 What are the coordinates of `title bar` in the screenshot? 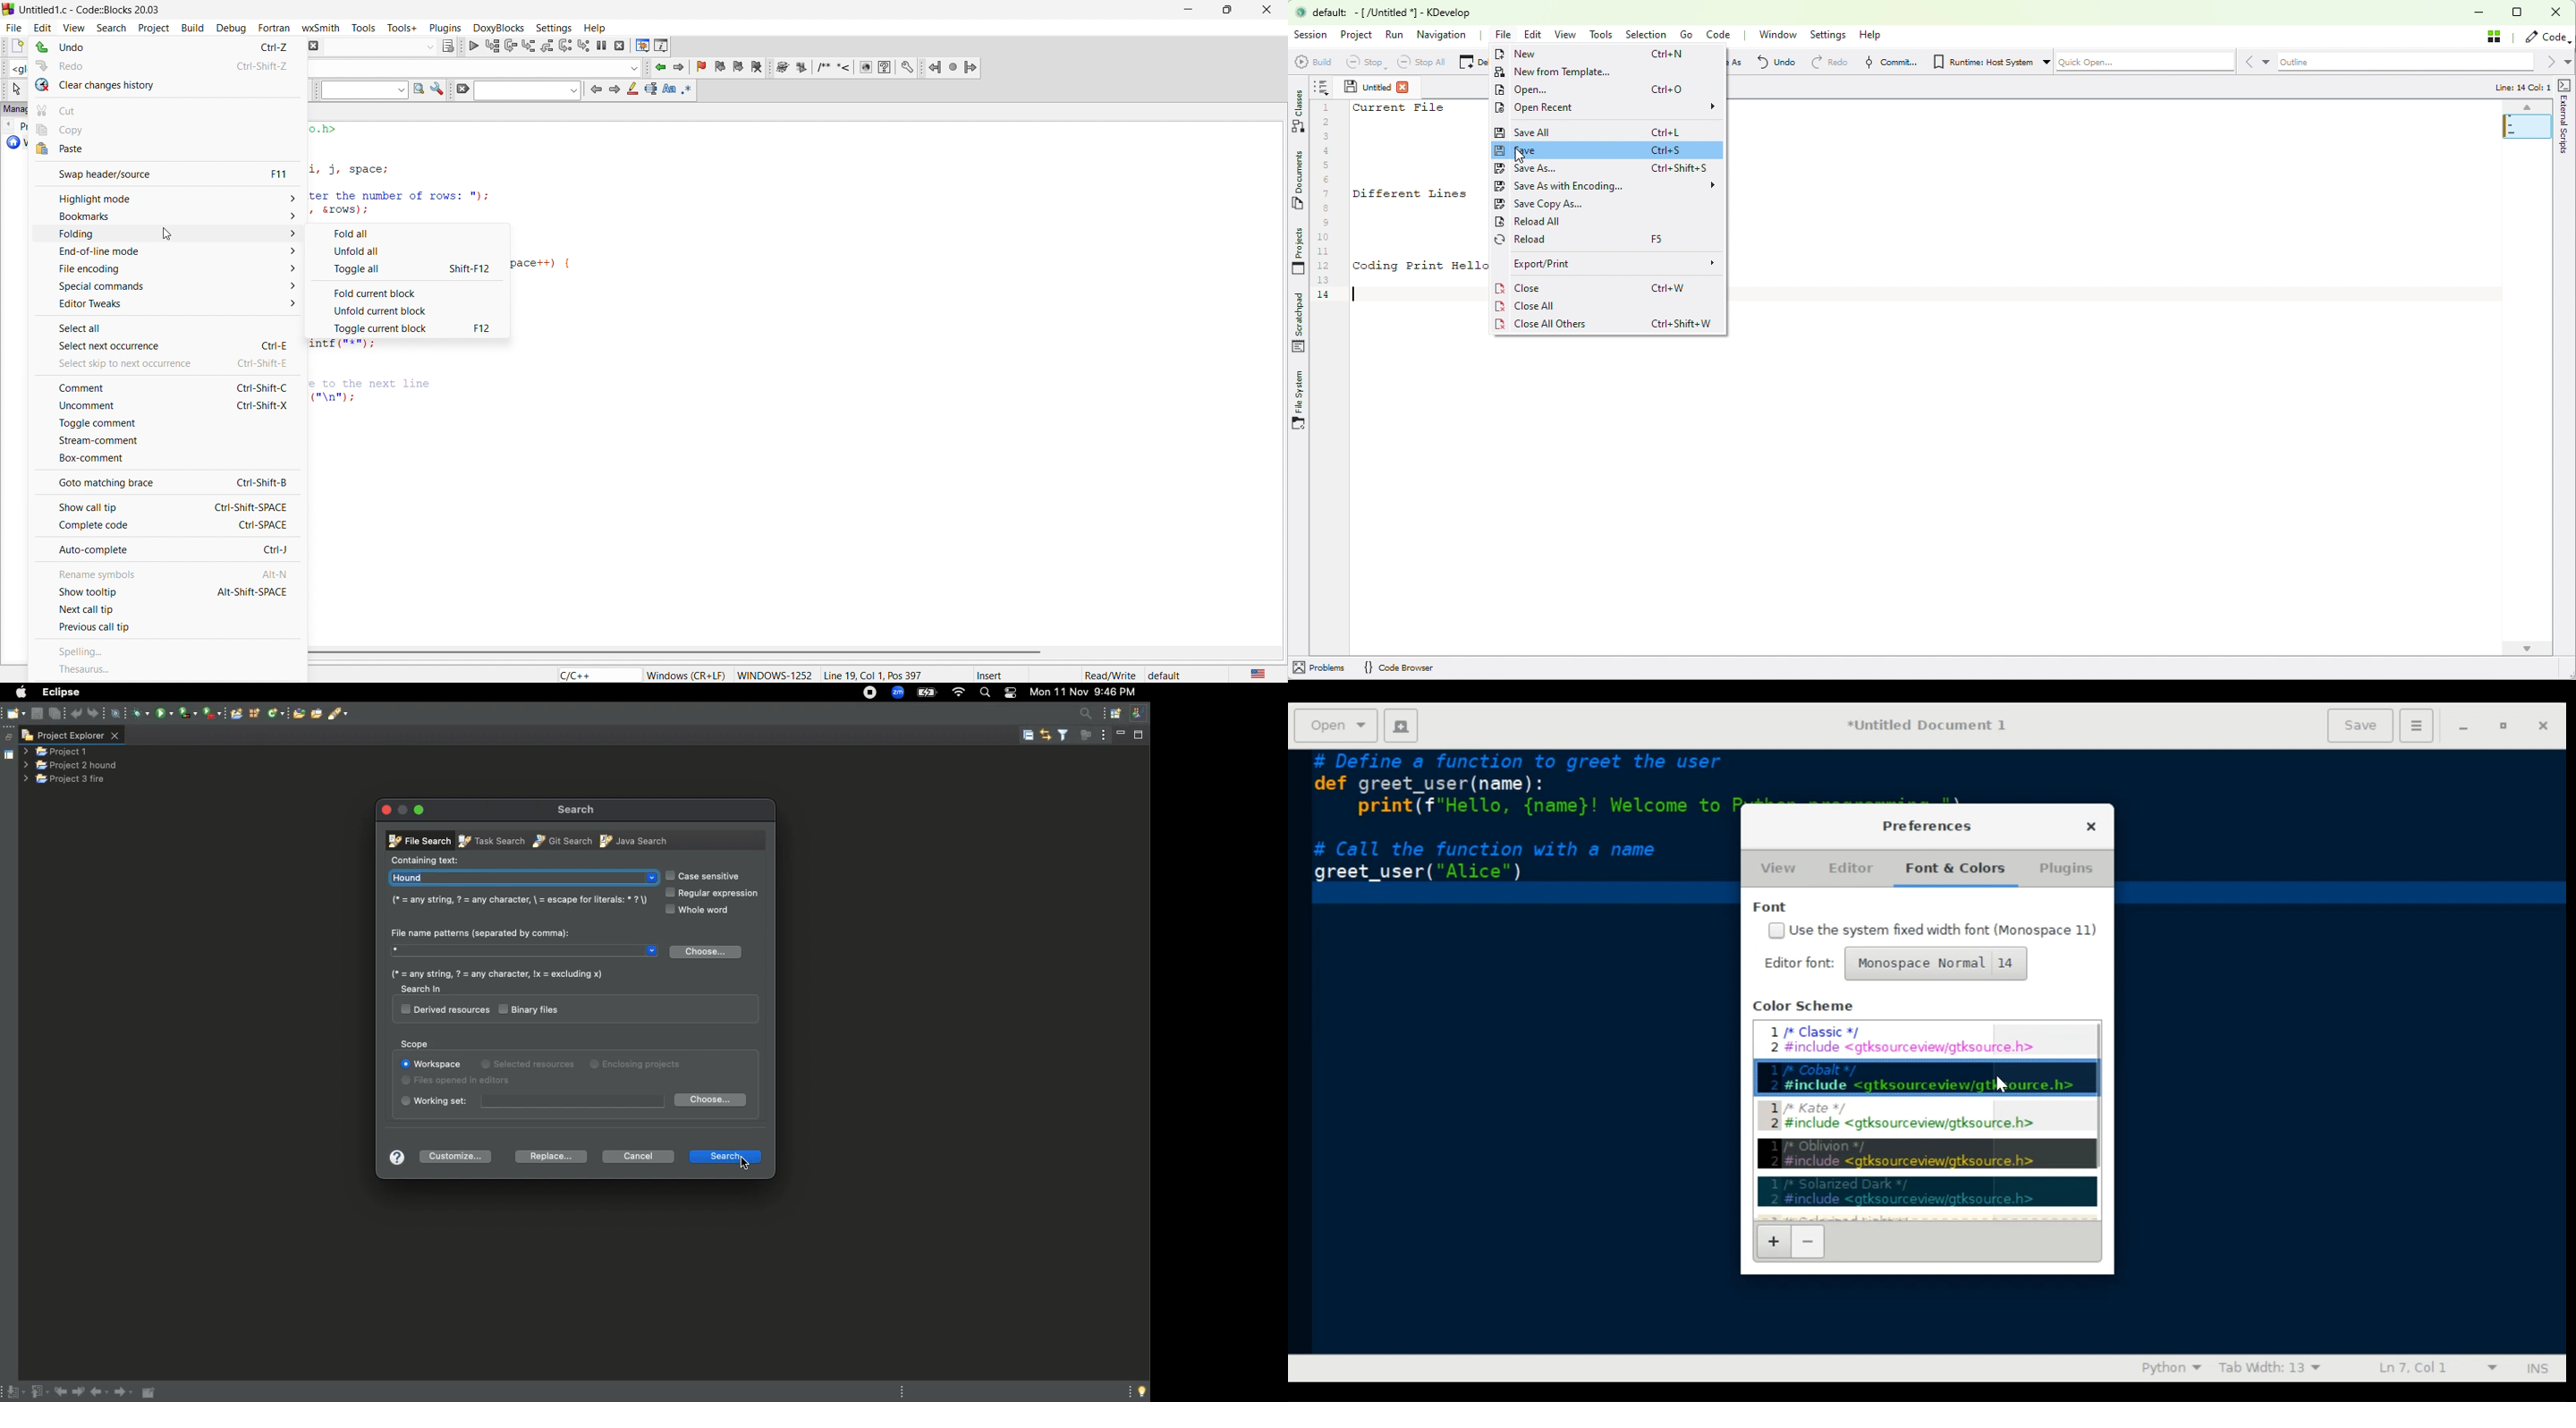 It's located at (92, 8).